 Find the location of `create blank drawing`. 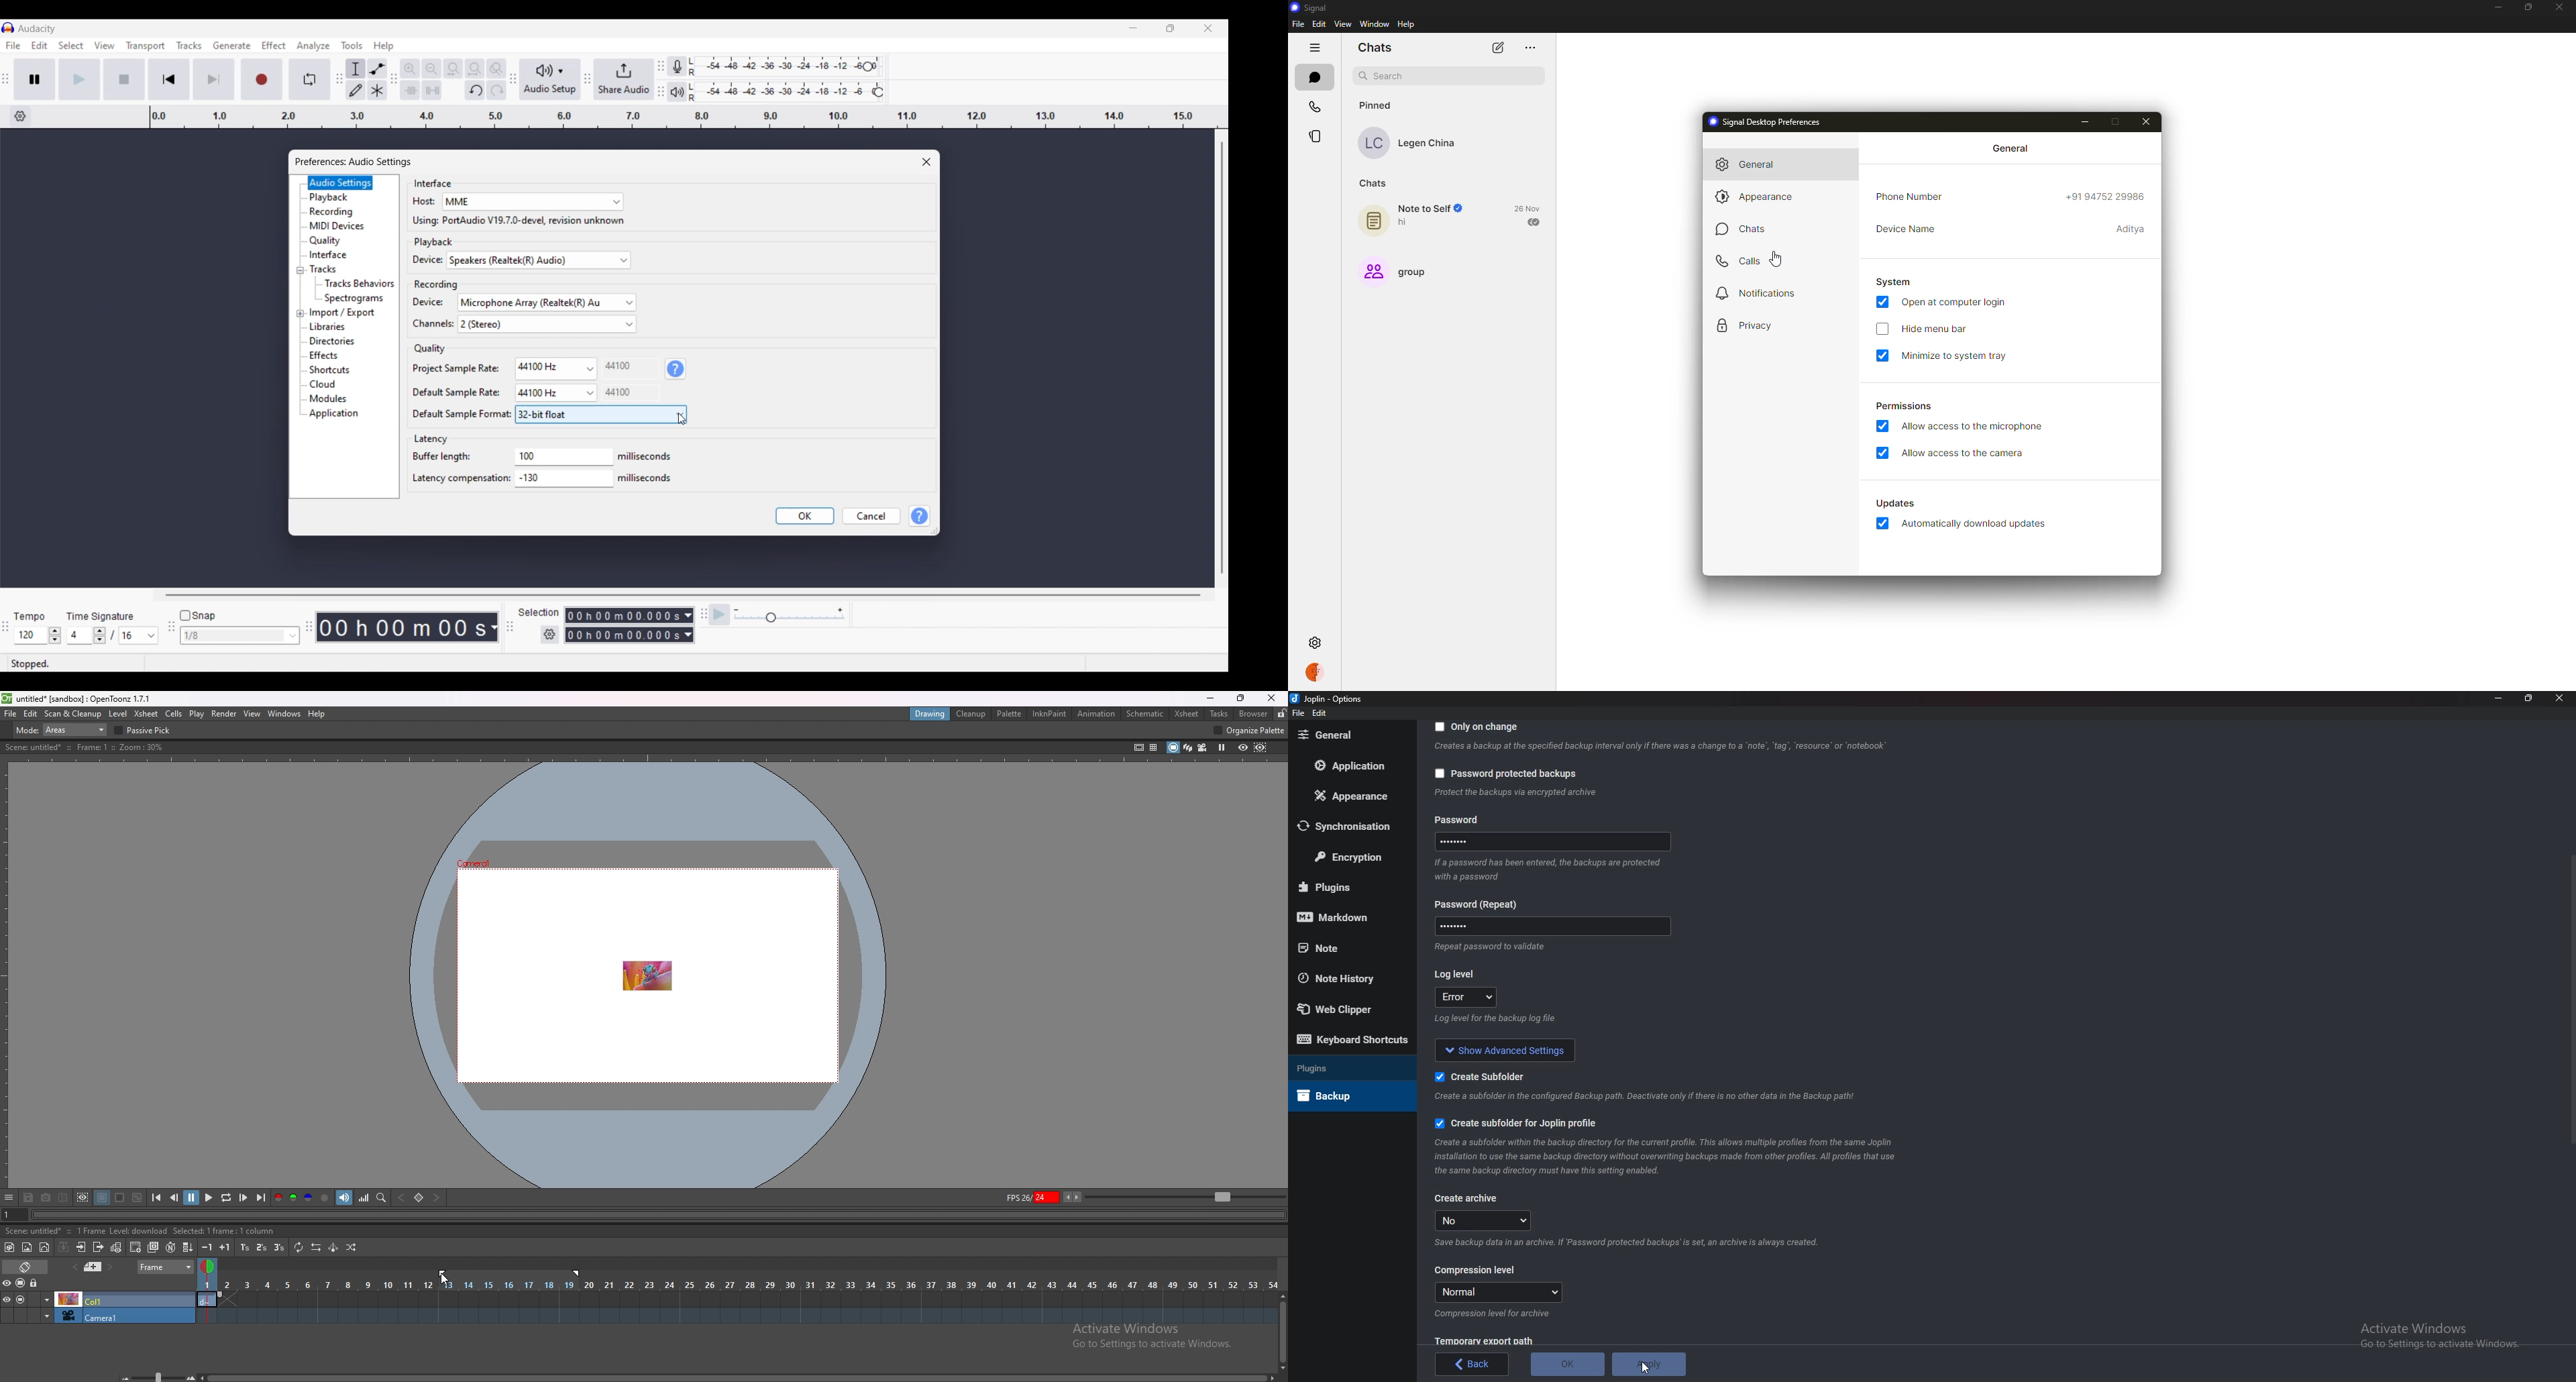

create blank drawing is located at coordinates (136, 1247).